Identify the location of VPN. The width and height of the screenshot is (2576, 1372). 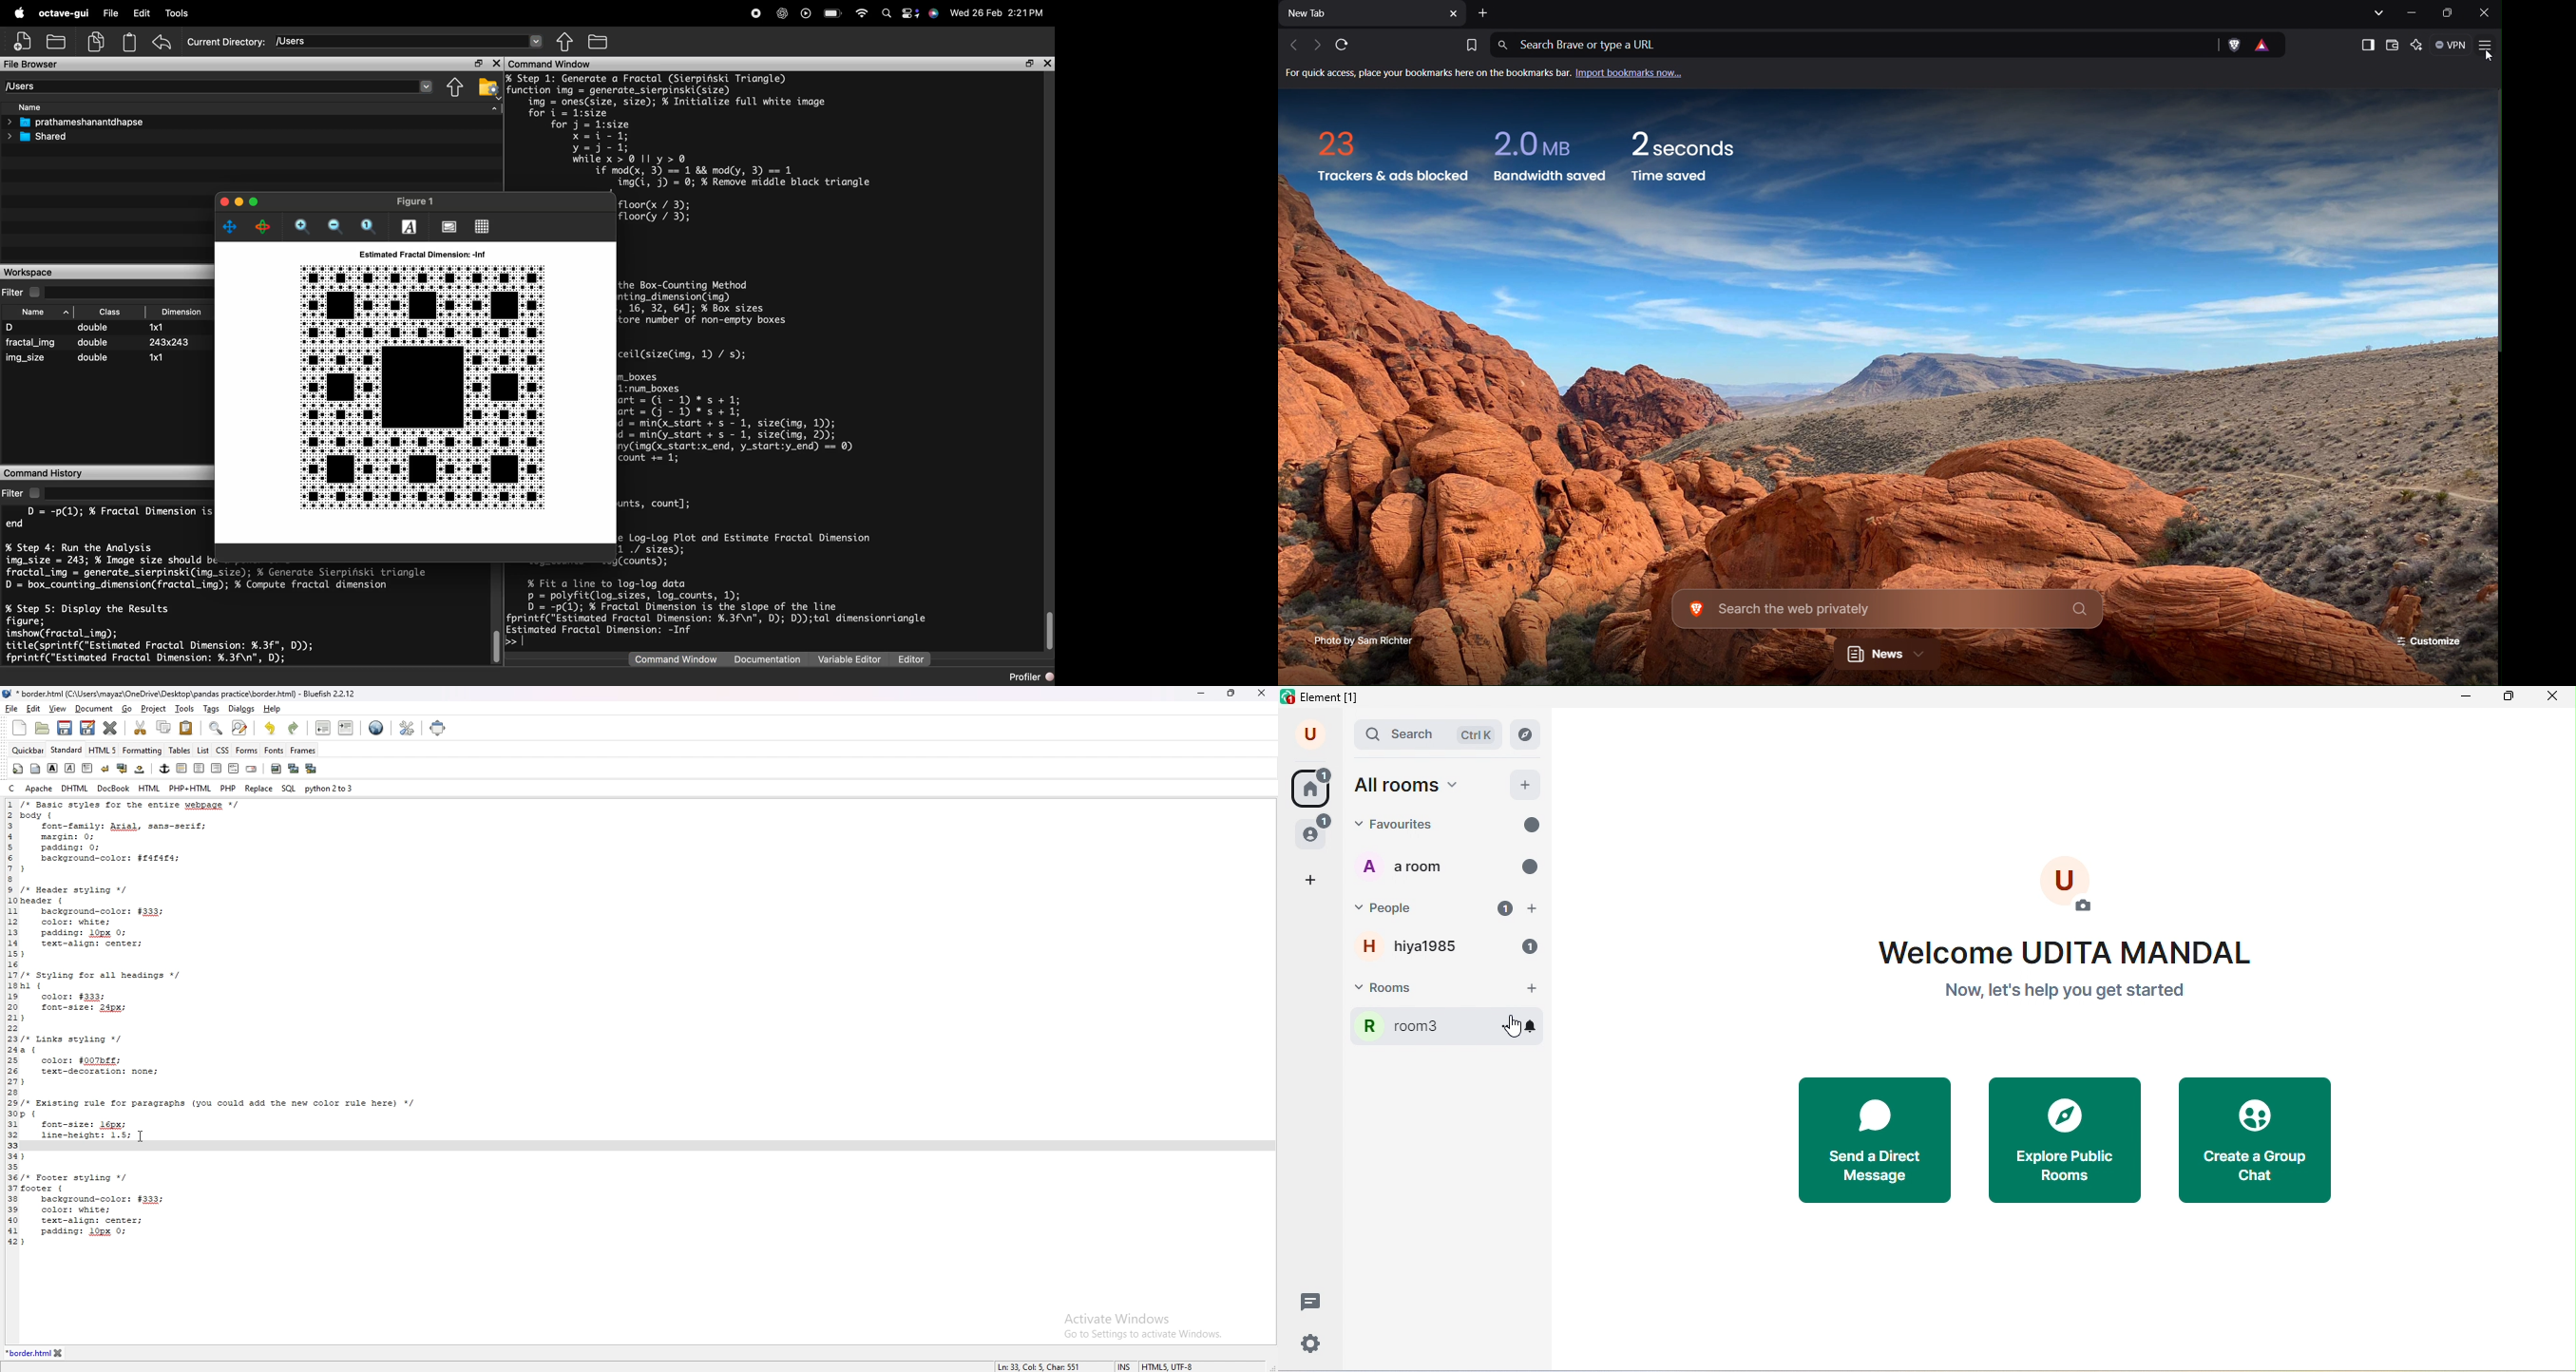
(2451, 45).